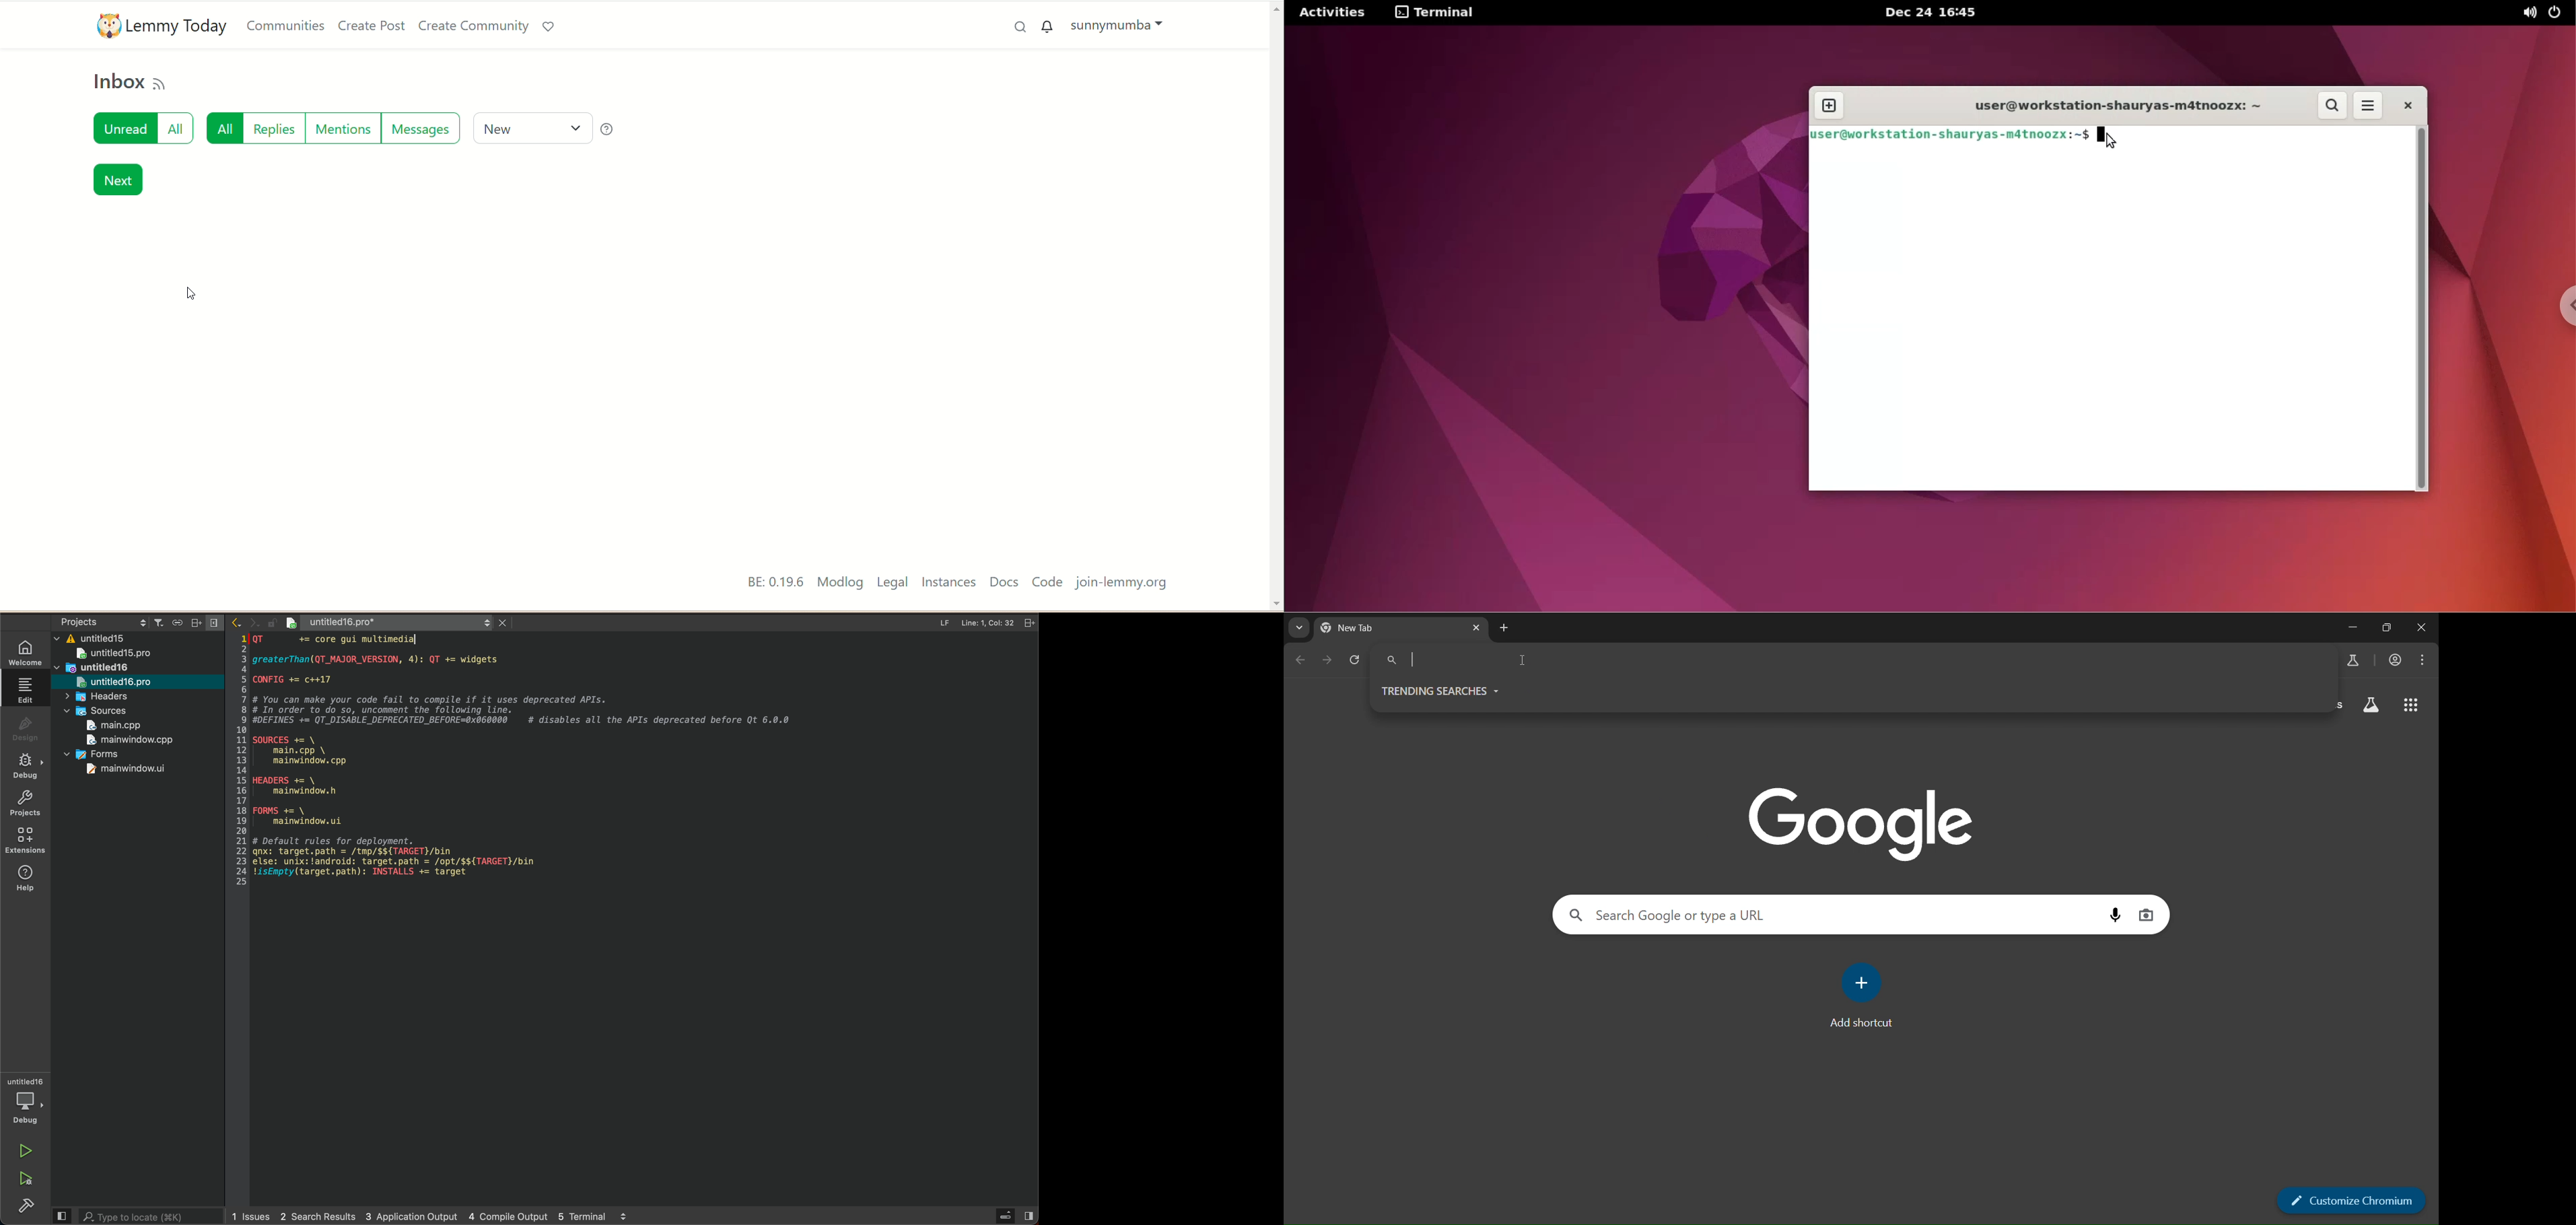 The image size is (2576, 1232). Describe the element at coordinates (26, 1178) in the screenshot. I see `run and build` at that location.